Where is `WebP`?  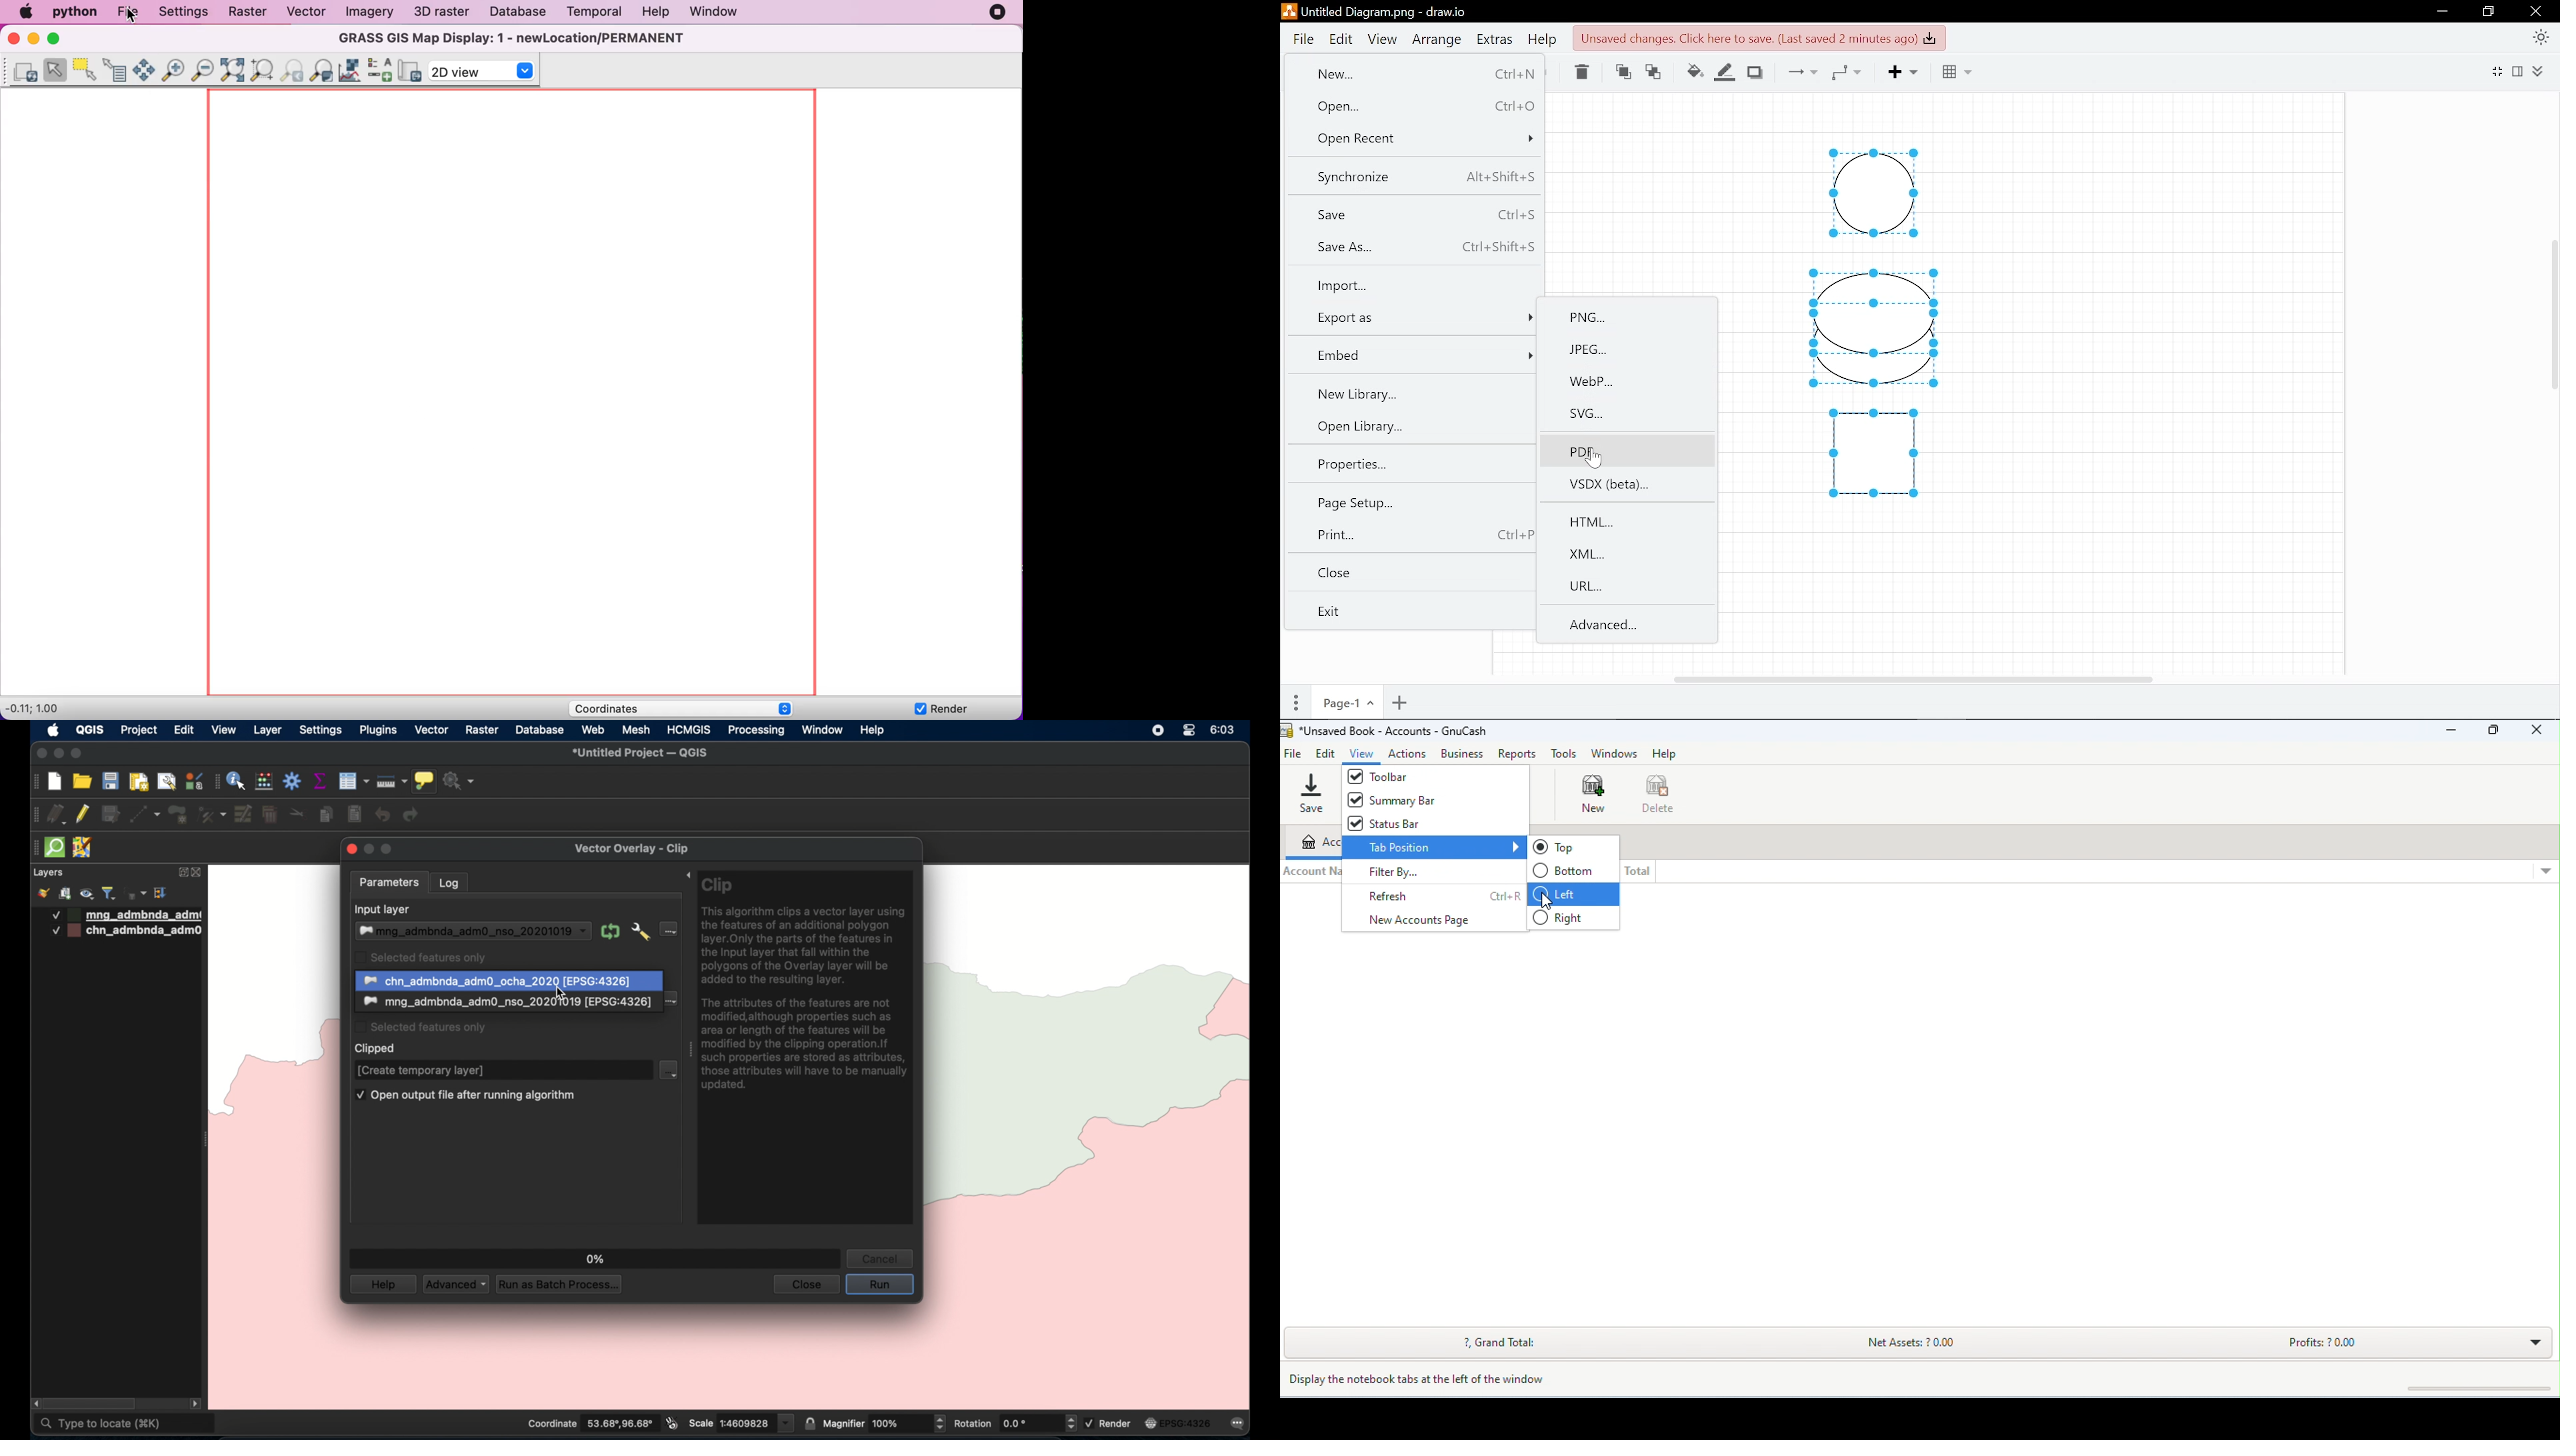 WebP is located at coordinates (1631, 384).